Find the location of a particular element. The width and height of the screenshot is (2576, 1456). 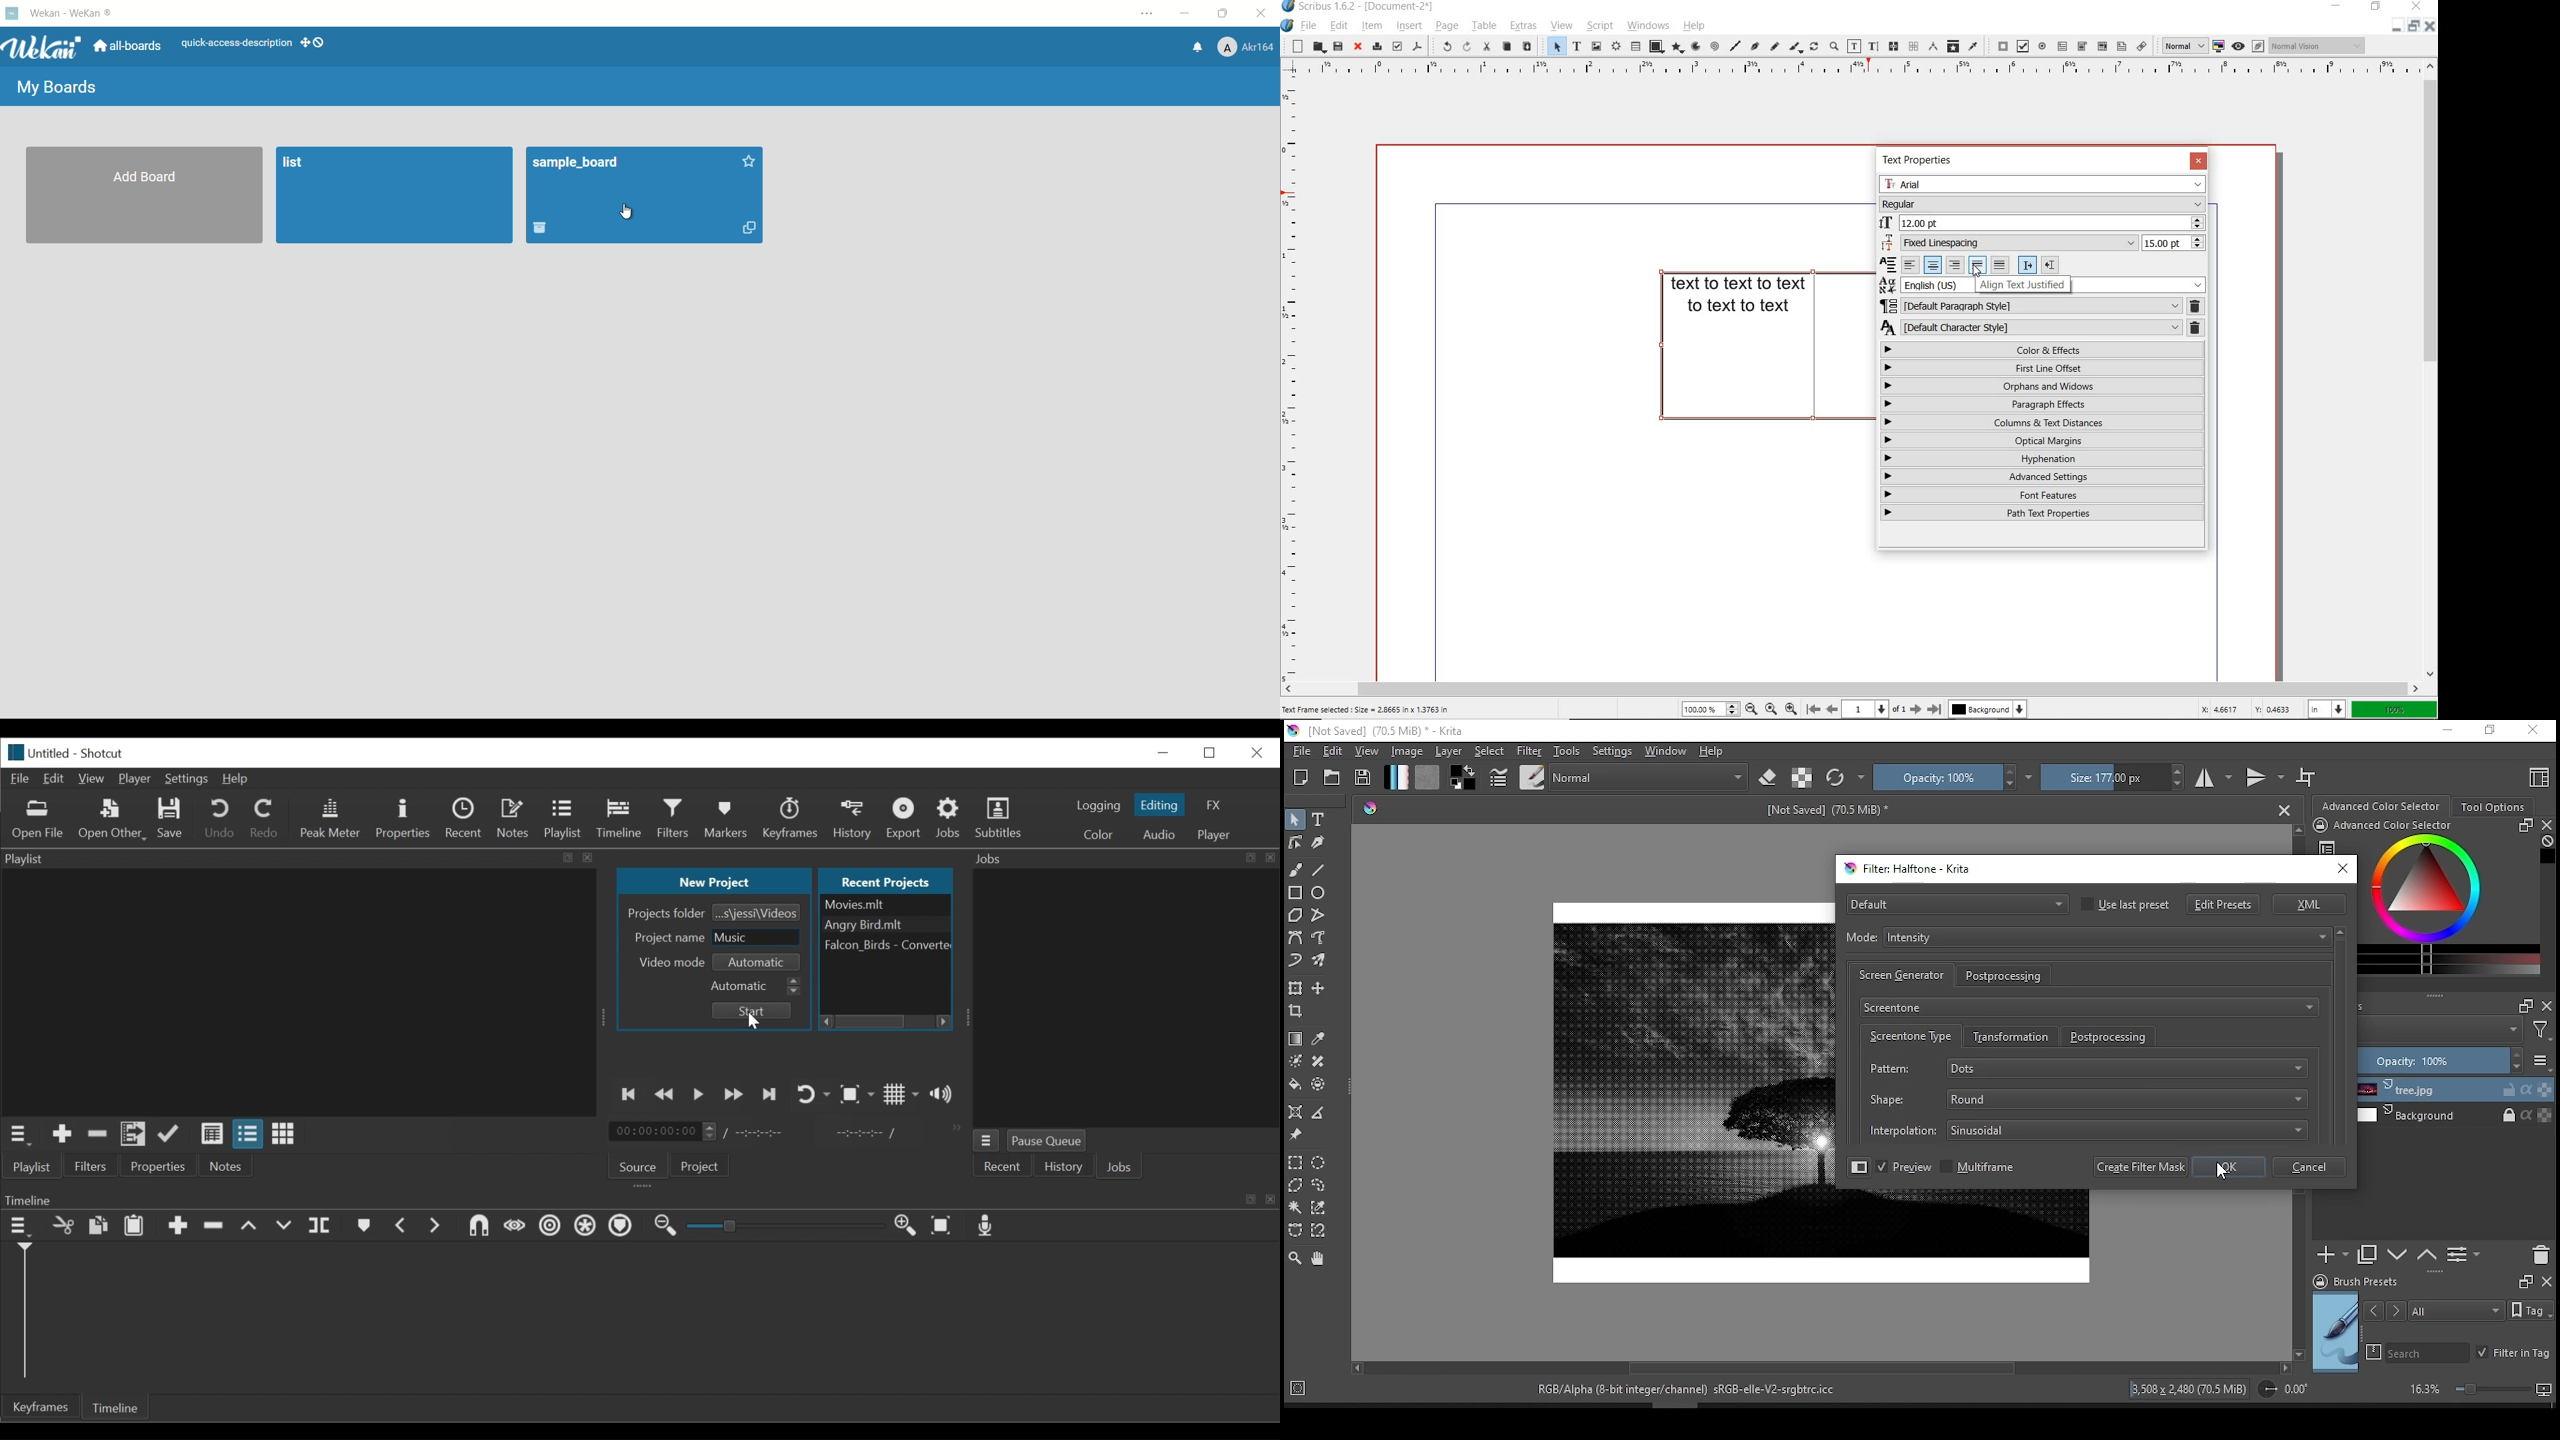

Ripple all tracks is located at coordinates (585, 1225).